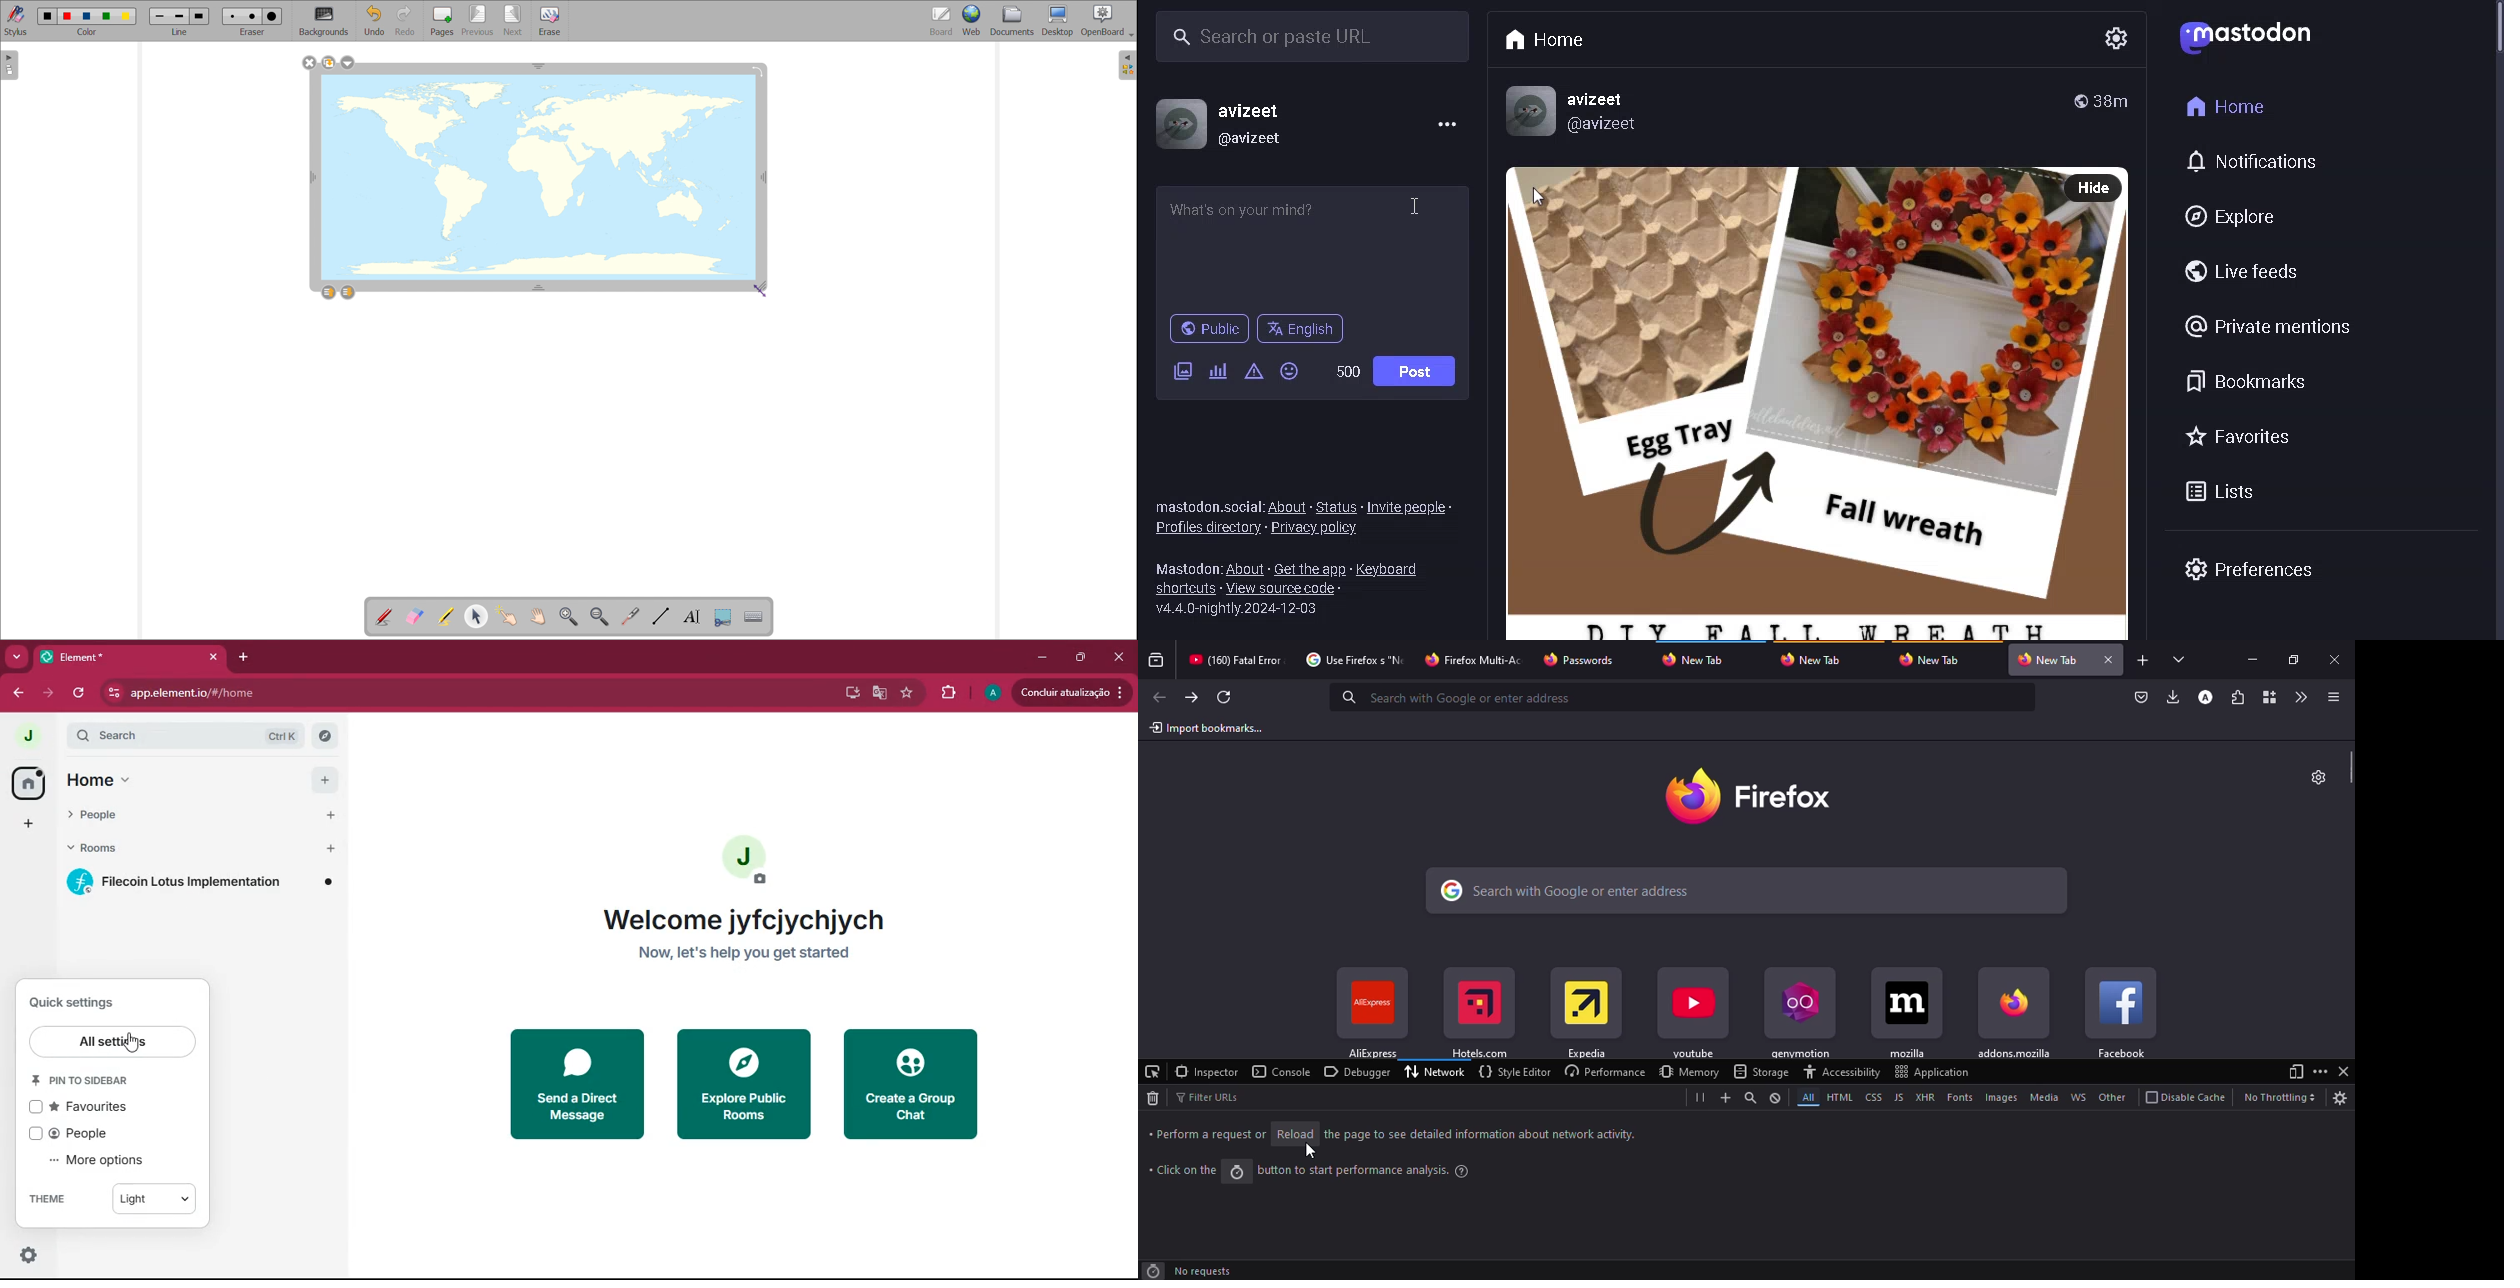 The width and height of the screenshot is (2520, 1288). I want to click on tab, so click(1238, 660).